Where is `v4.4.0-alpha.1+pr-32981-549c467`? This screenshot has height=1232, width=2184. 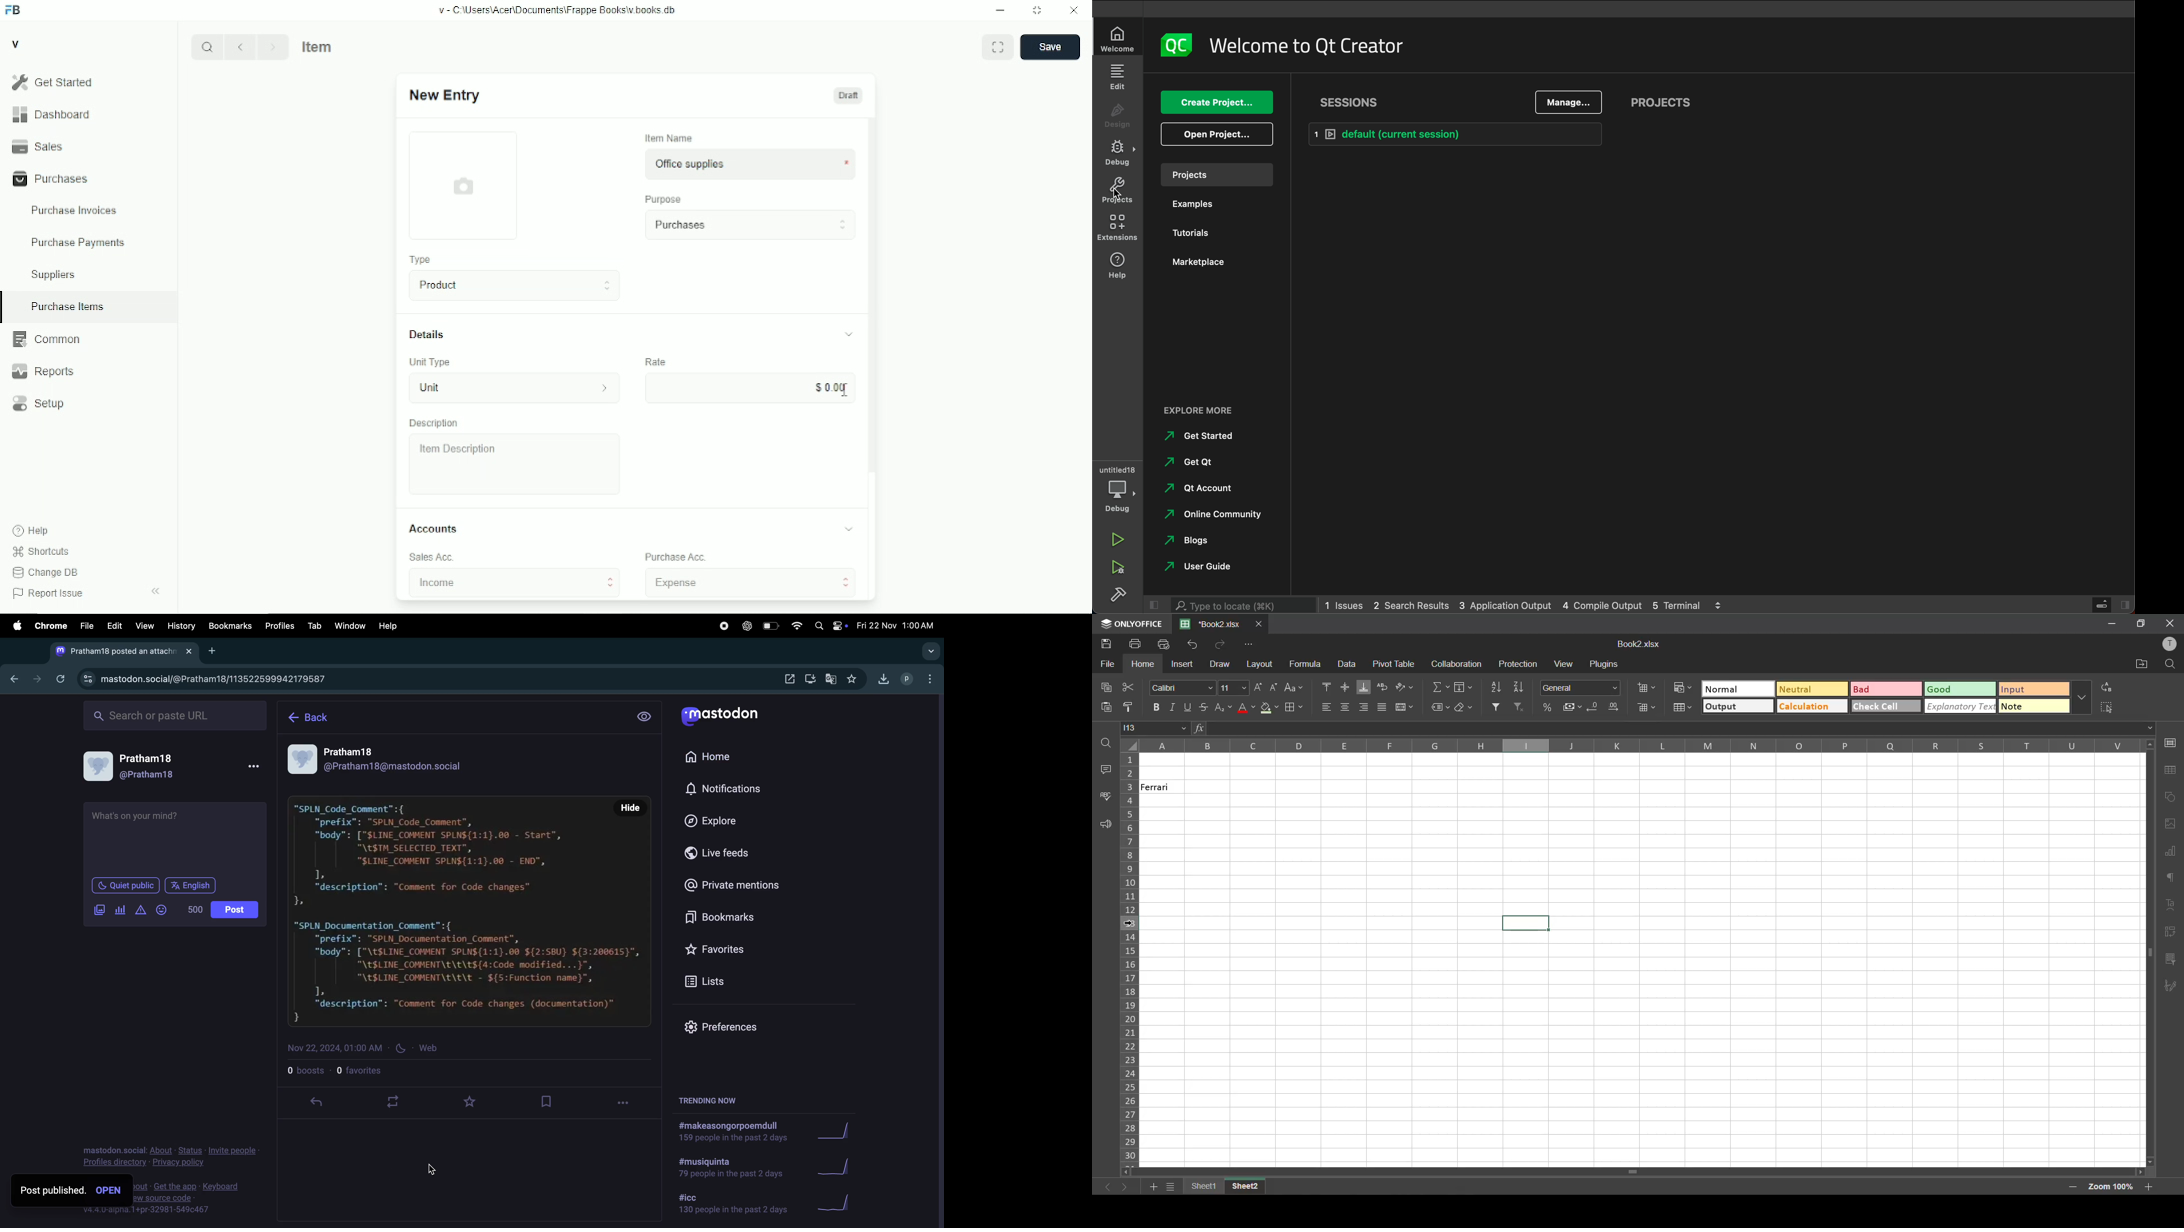
v4.4.0-alpha.1+pr-32981-549c467 is located at coordinates (146, 1210).